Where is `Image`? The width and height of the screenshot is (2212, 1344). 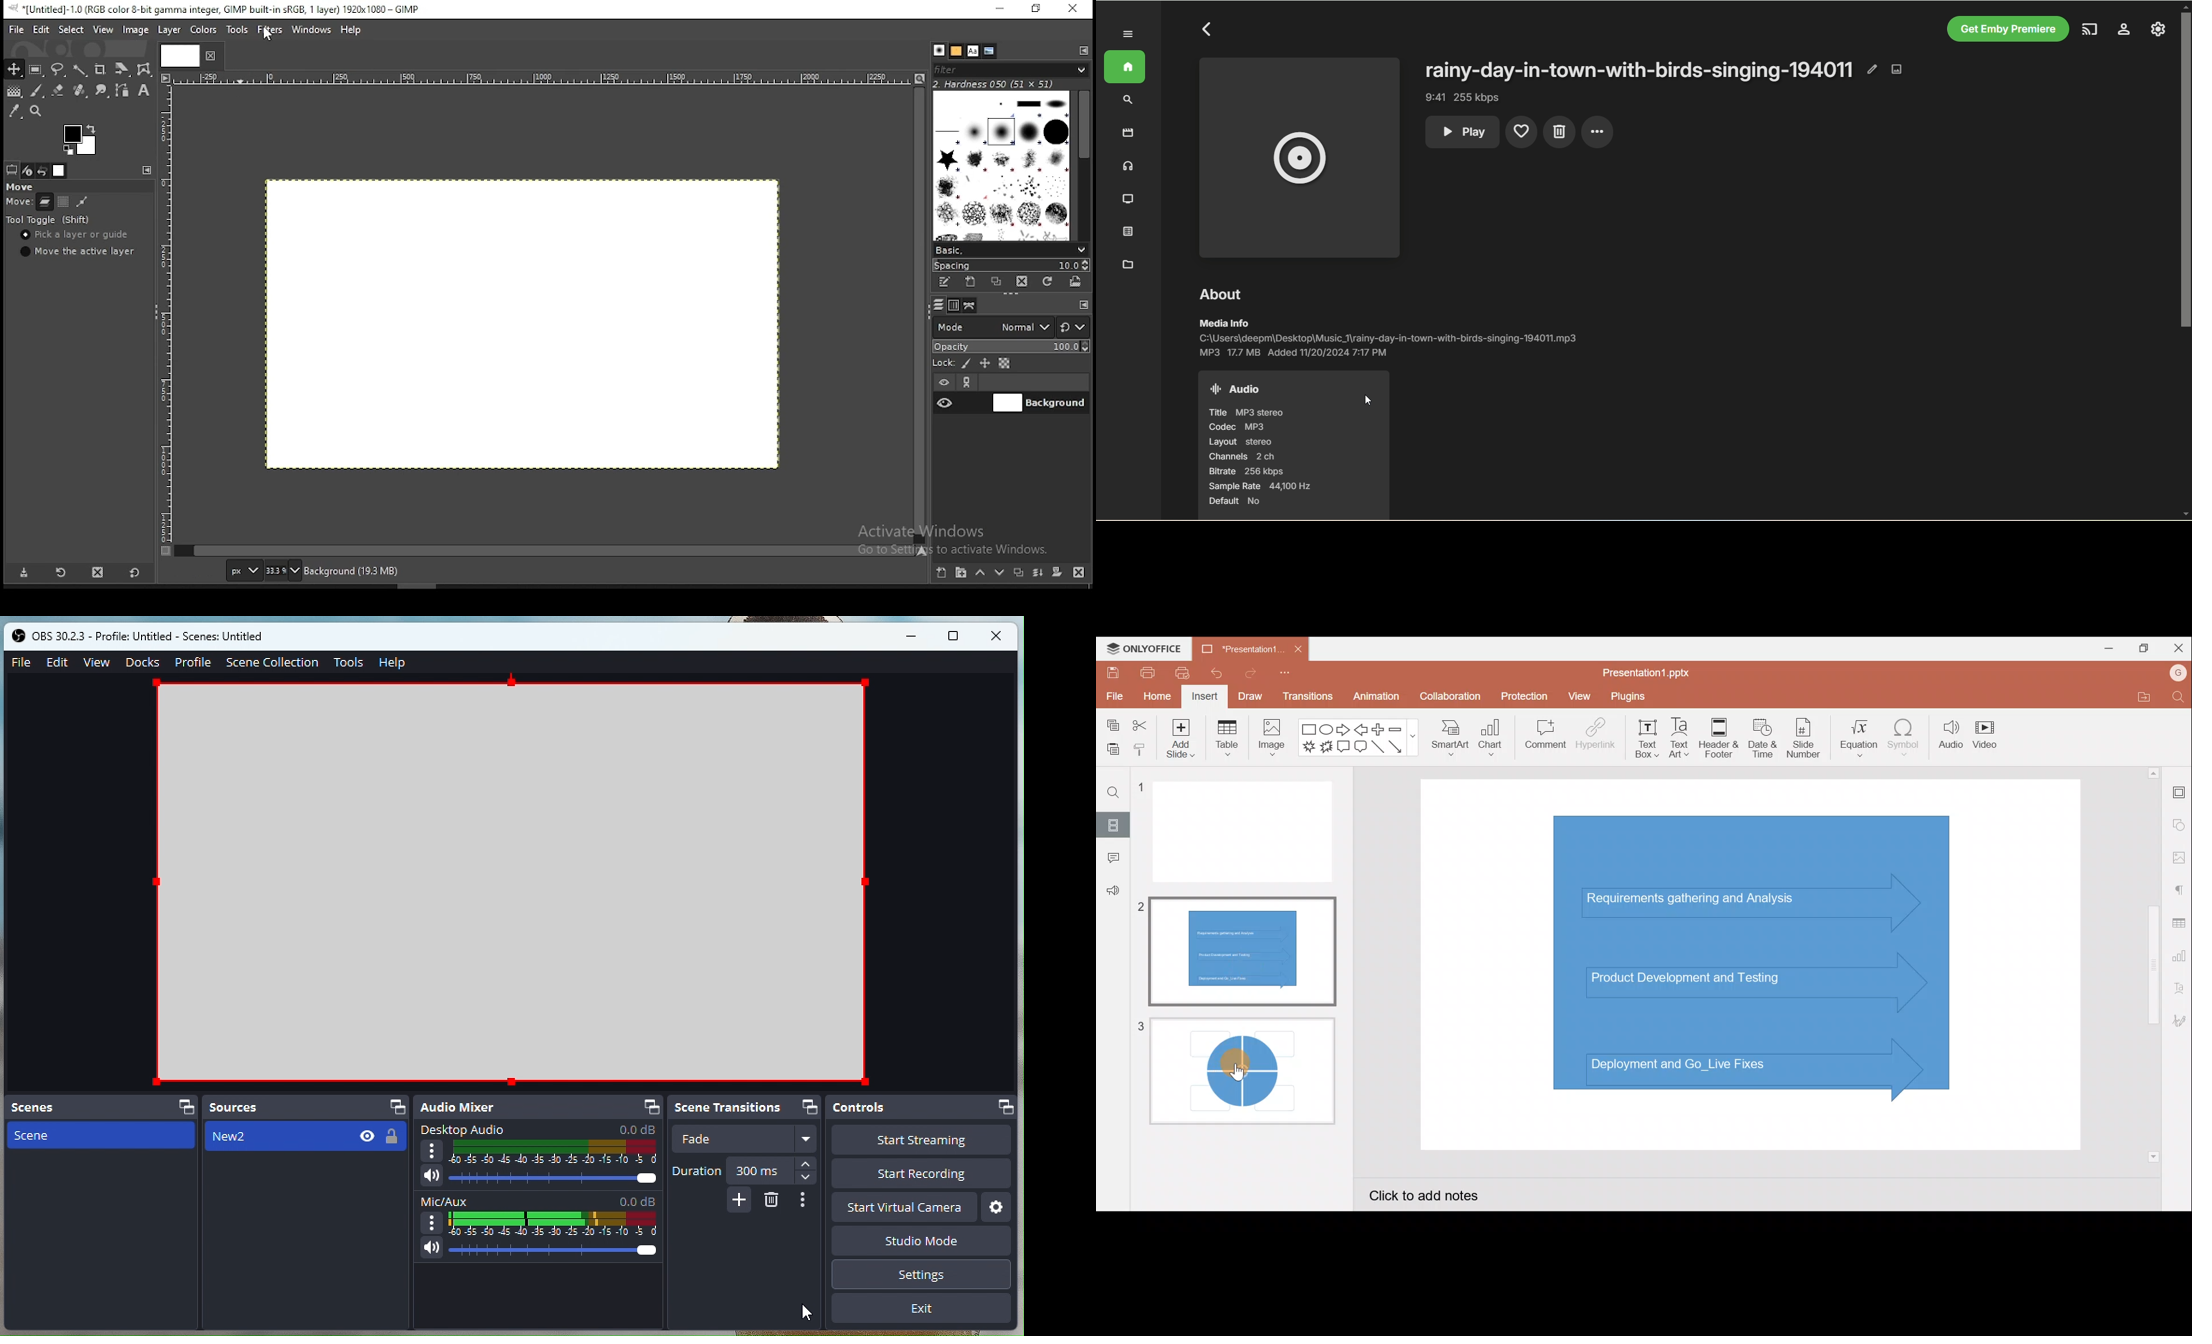
Image is located at coordinates (1274, 742).